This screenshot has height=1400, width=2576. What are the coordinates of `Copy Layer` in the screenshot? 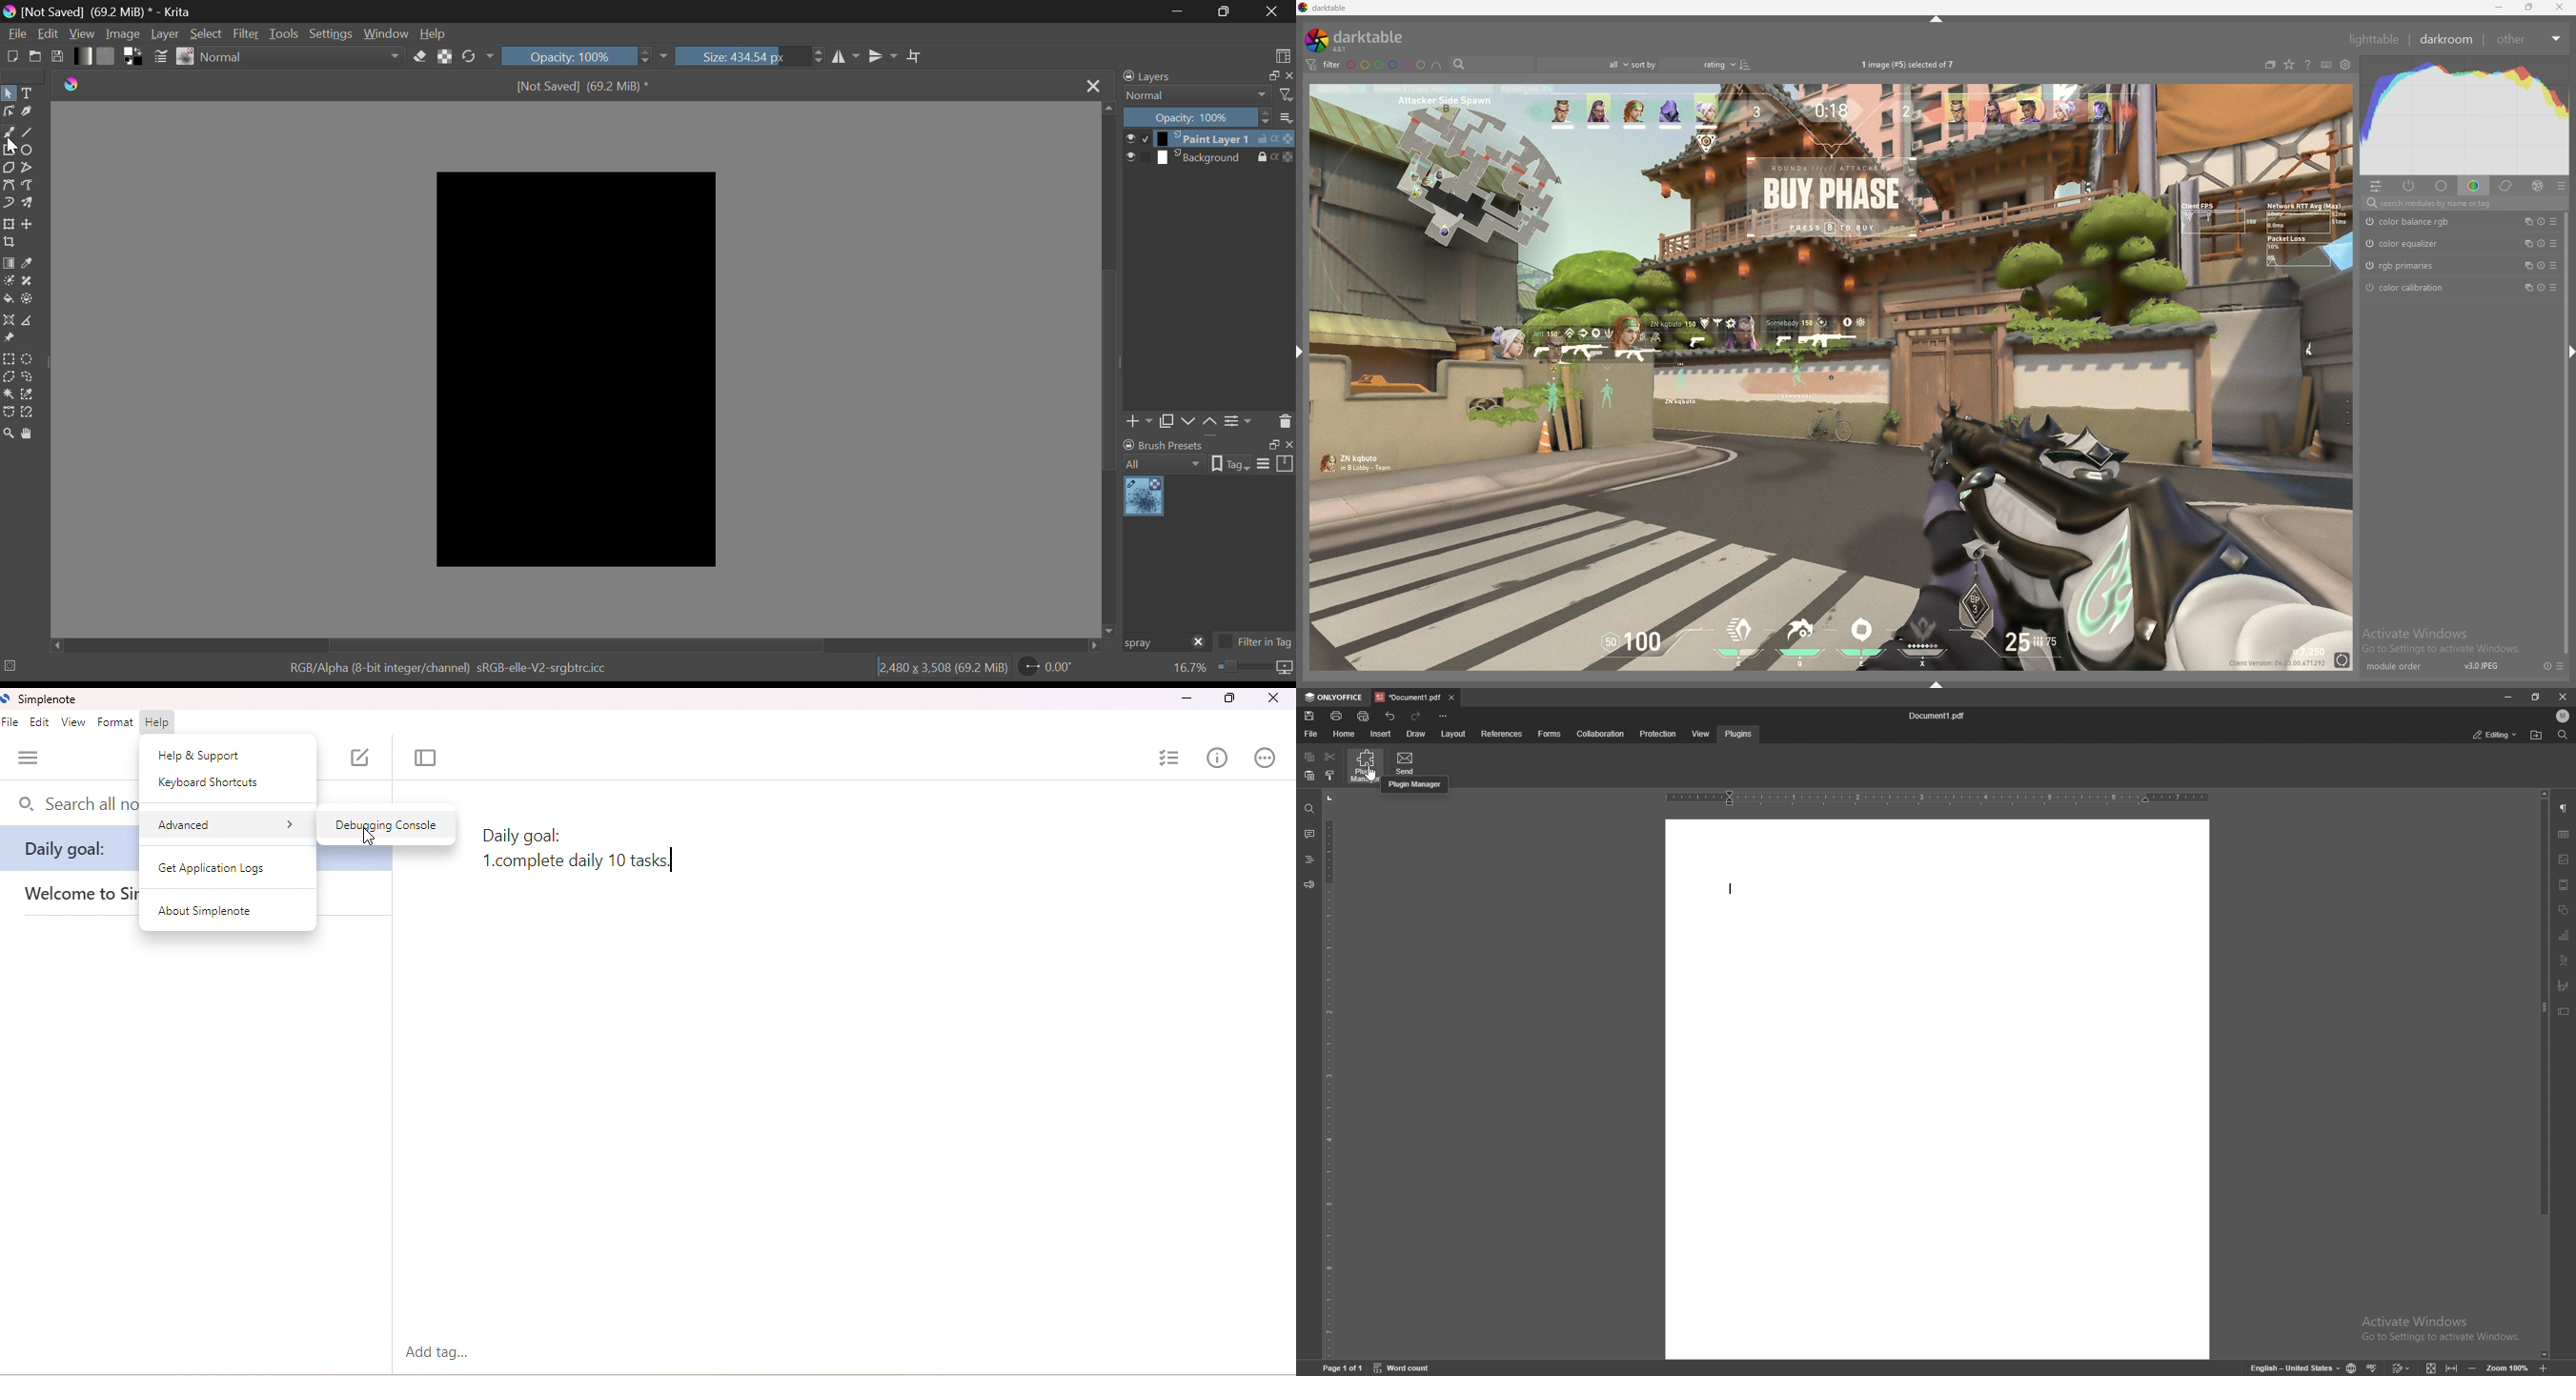 It's located at (1166, 423).